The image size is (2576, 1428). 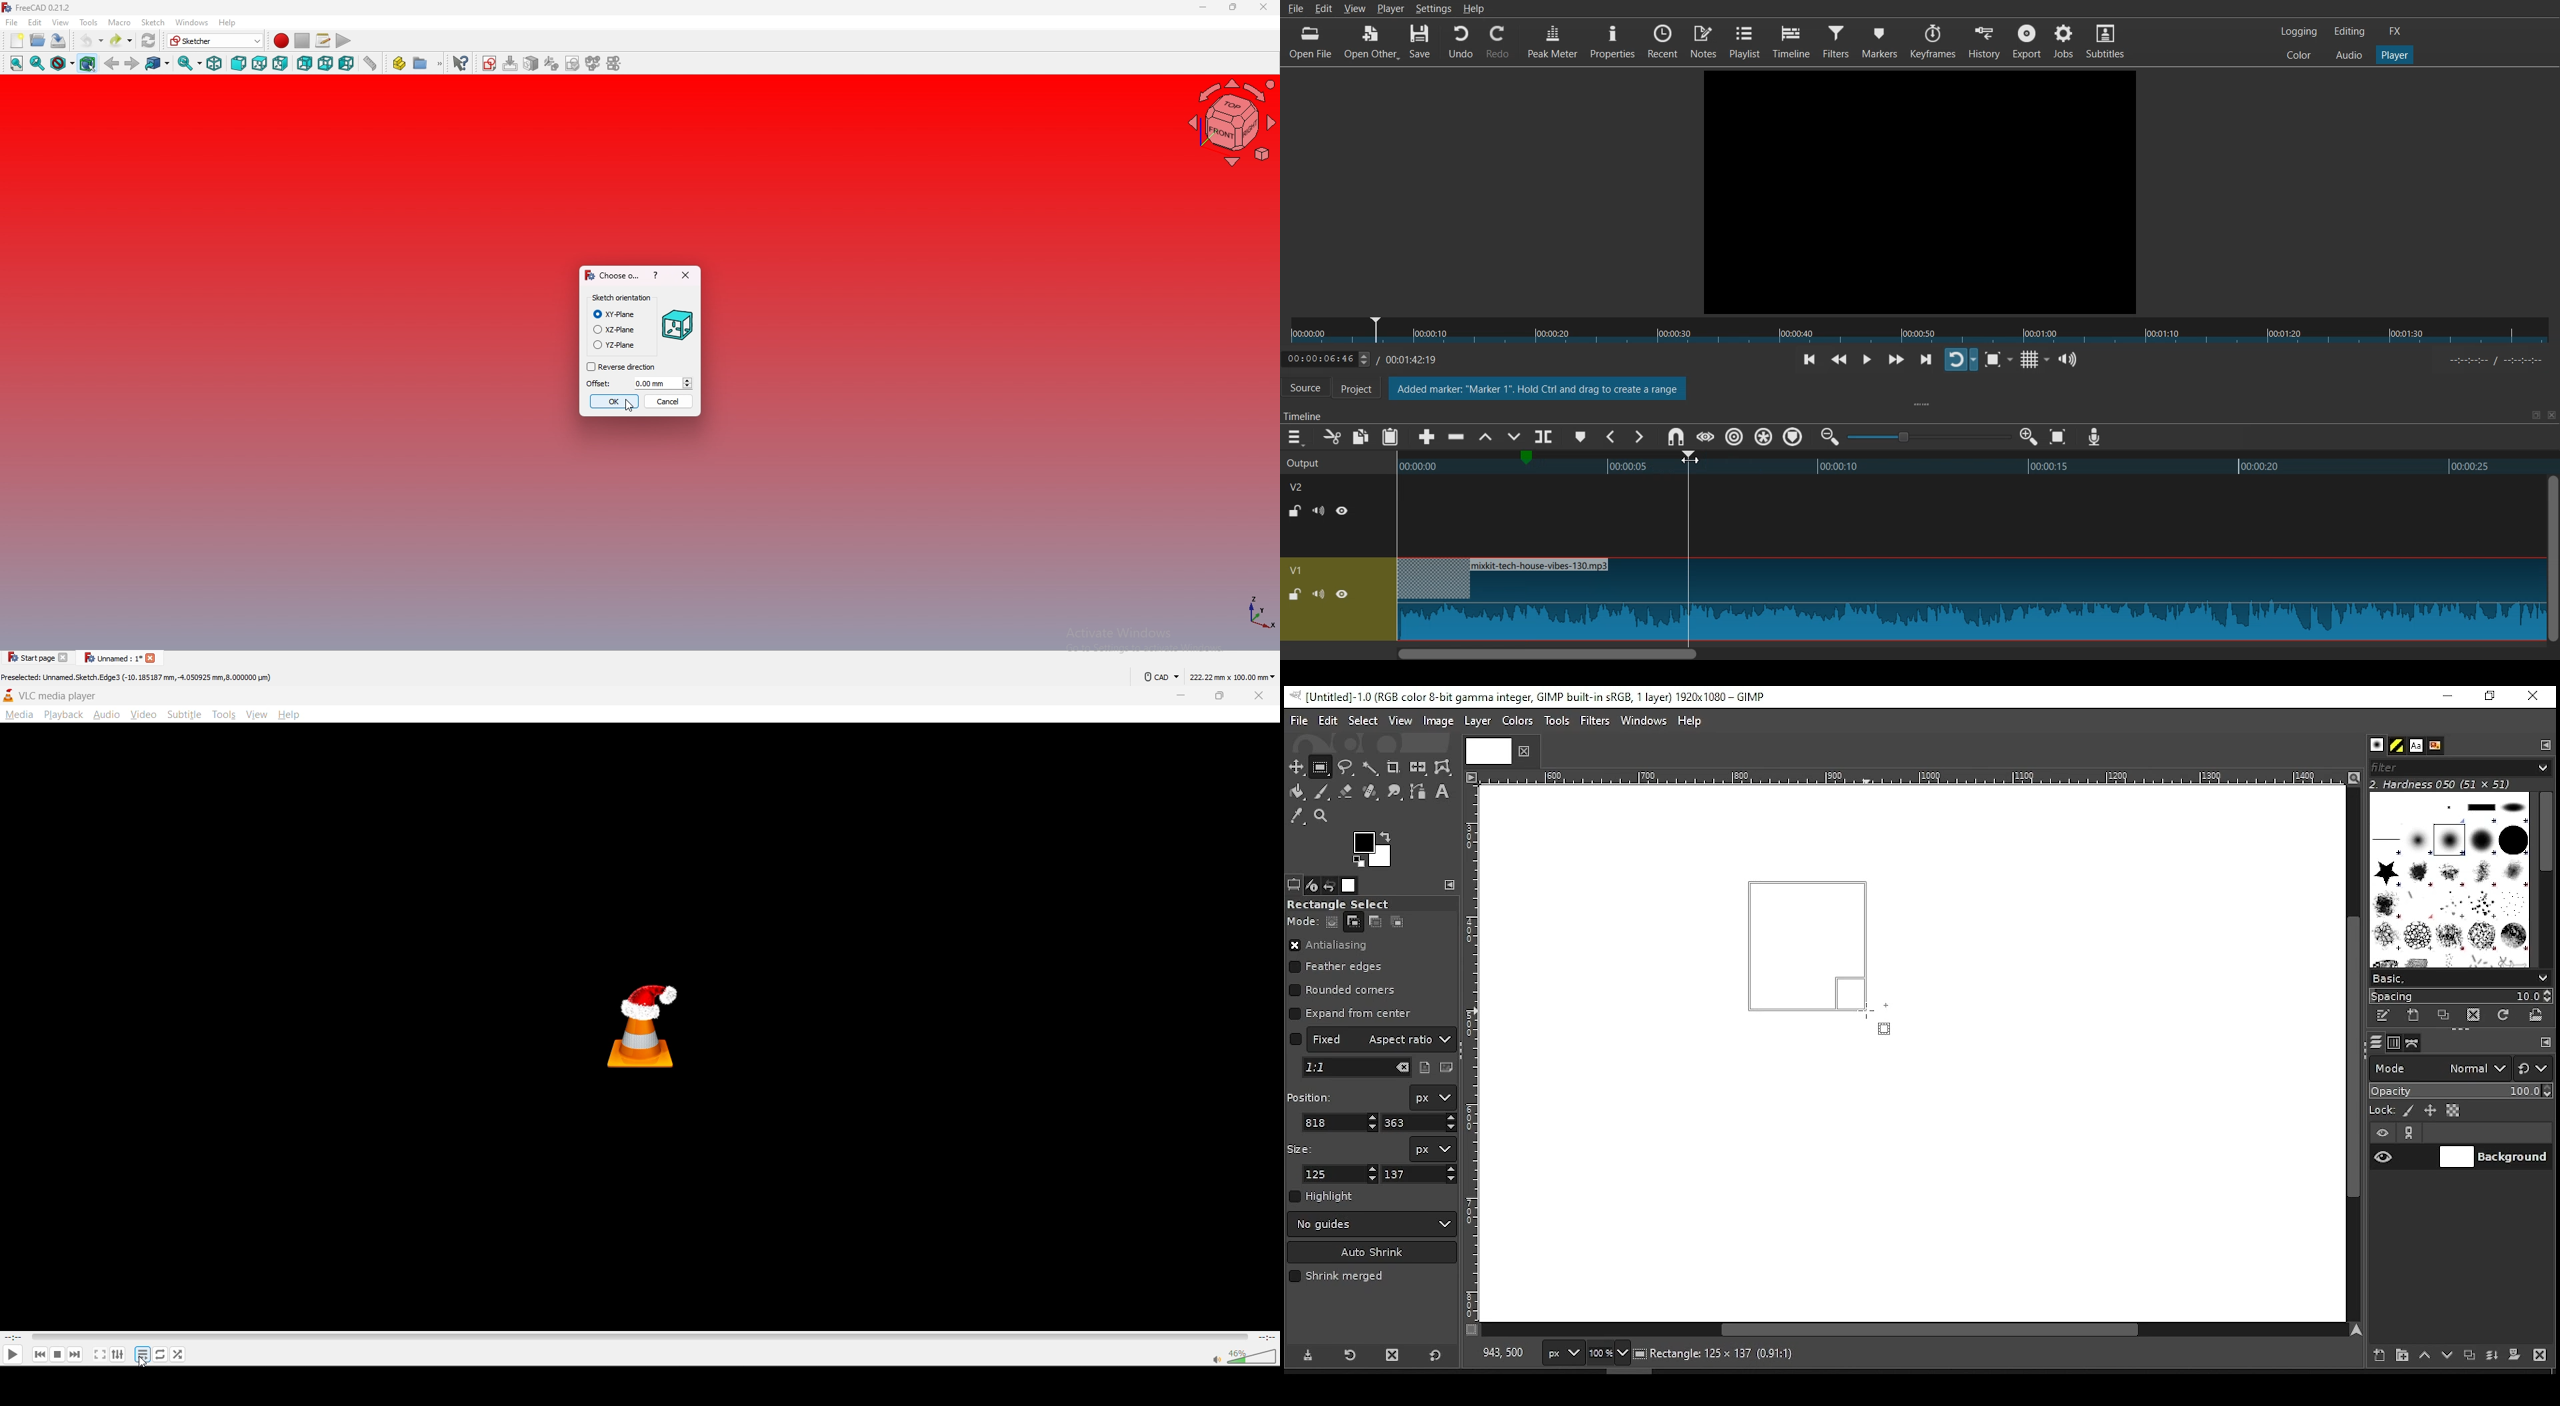 What do you see at coordinates (153, 22) in the screenshot?
I see `sketch` at bounding box center [153, 22].